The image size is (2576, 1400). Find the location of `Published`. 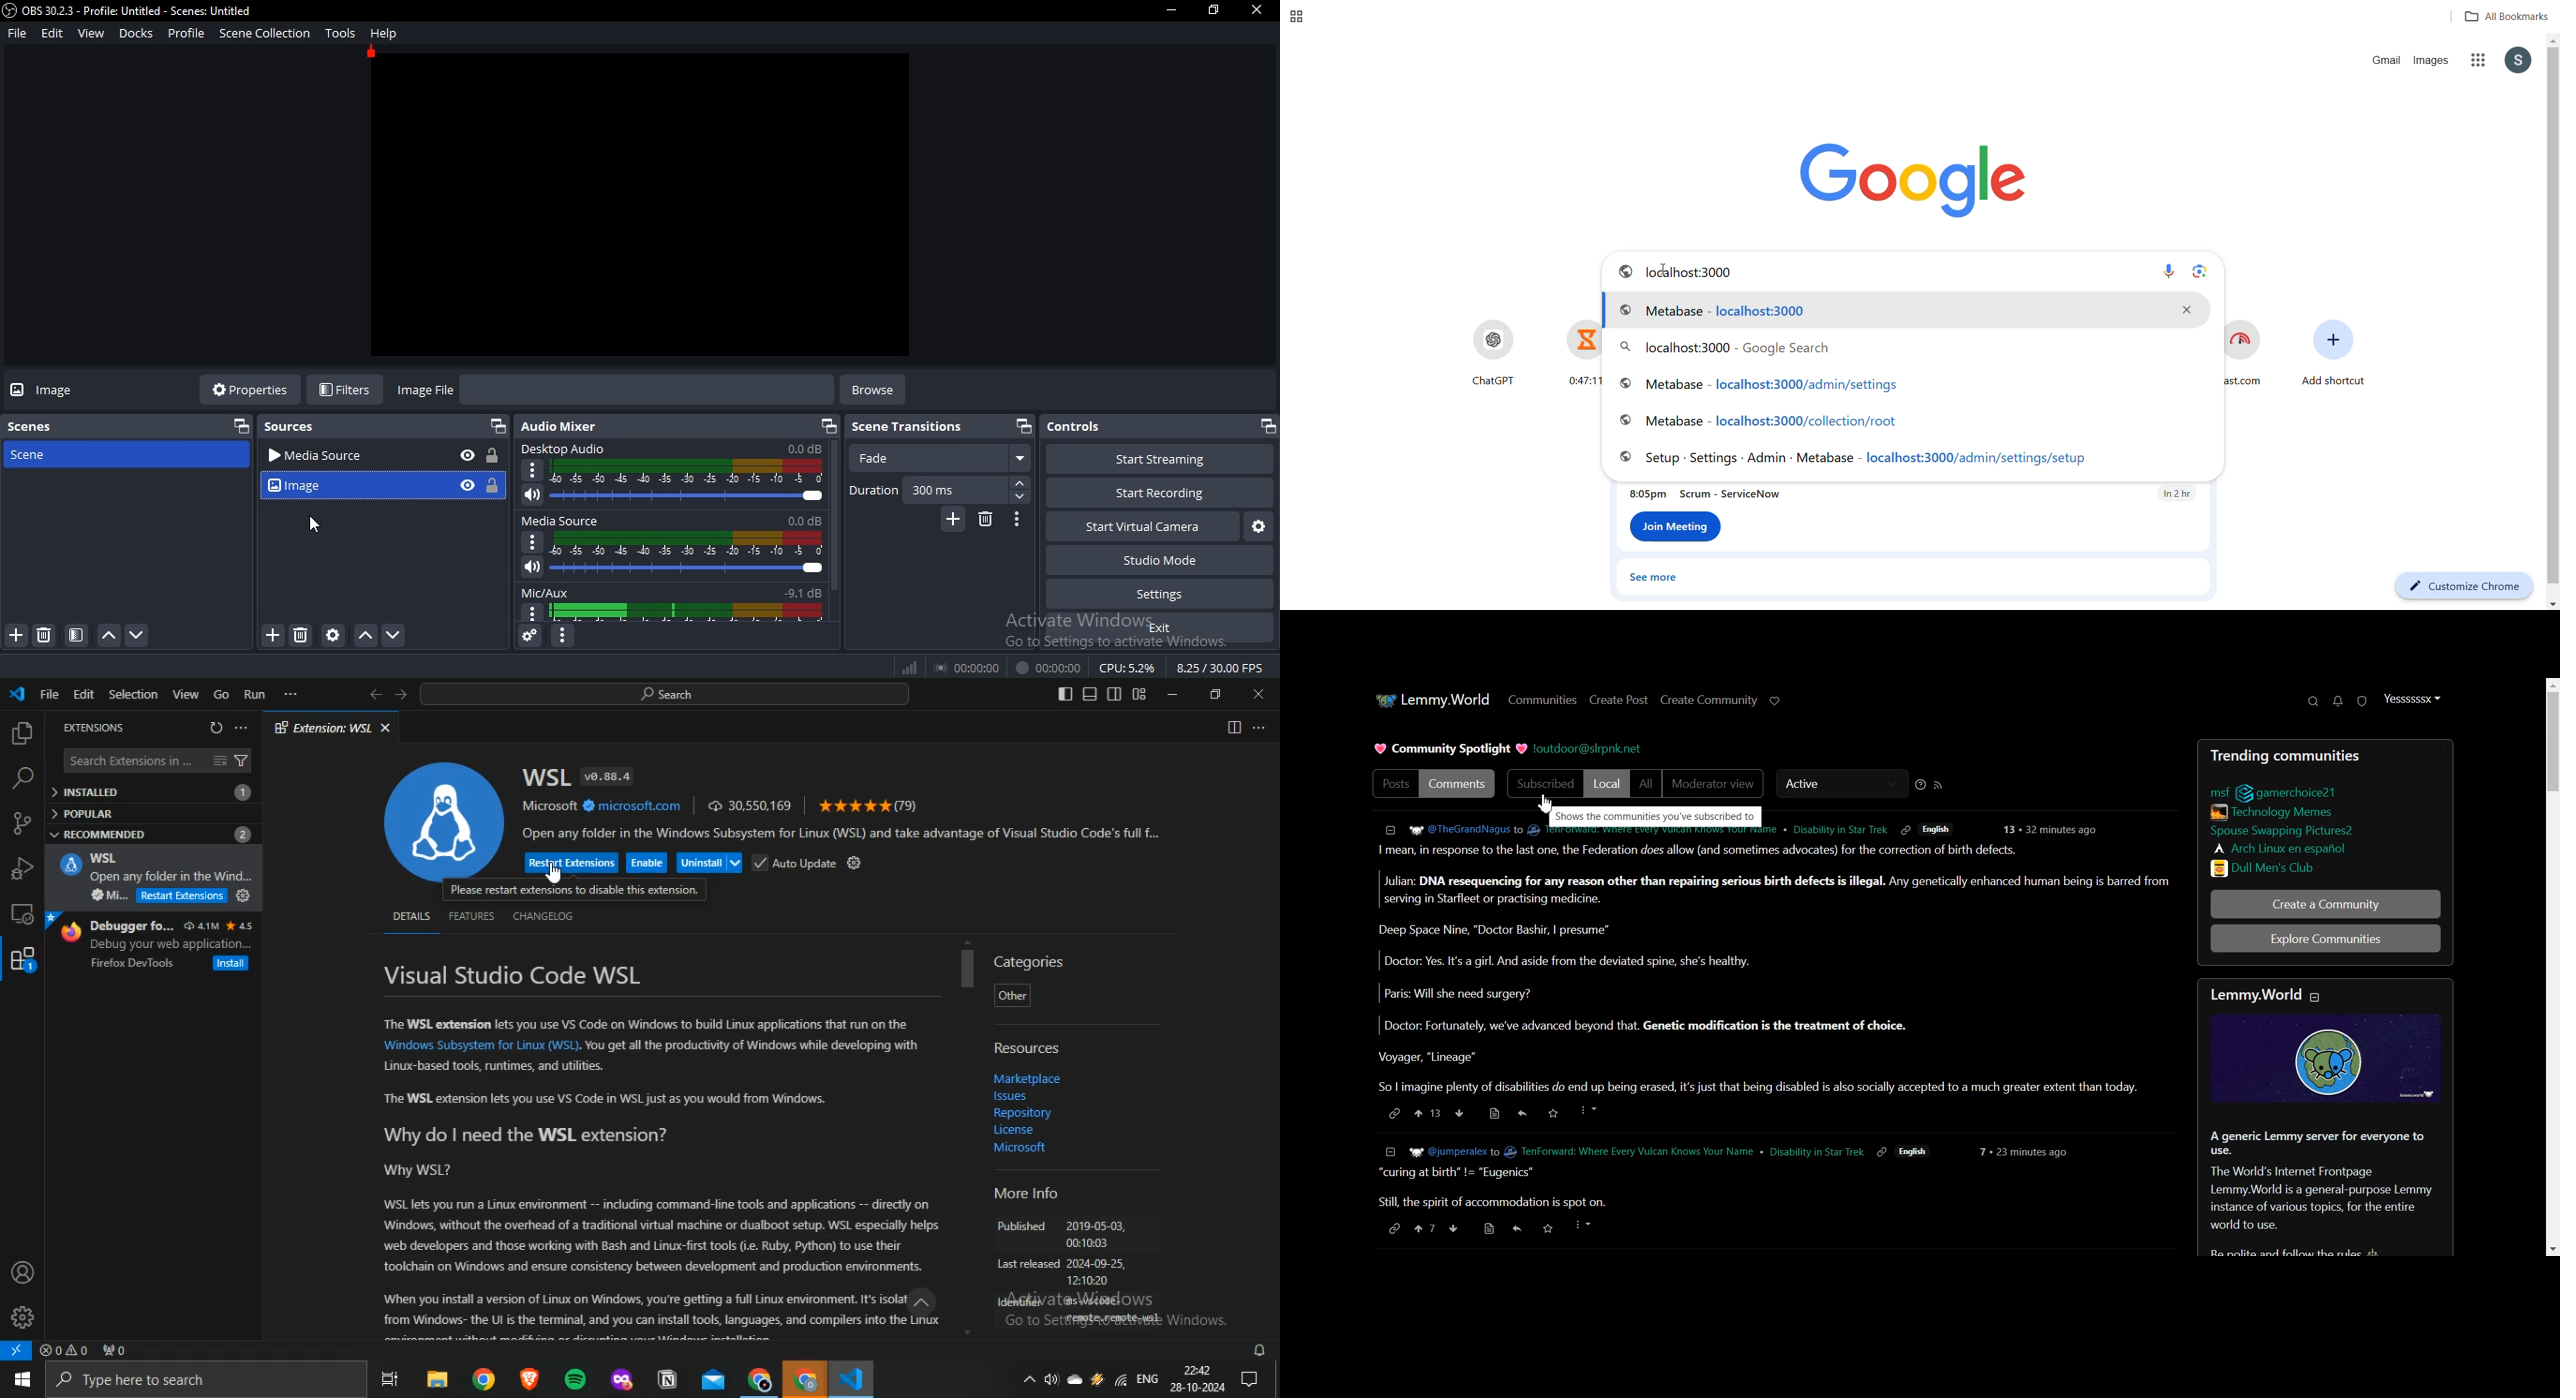

Published is located at coordinates (1022, 1228).